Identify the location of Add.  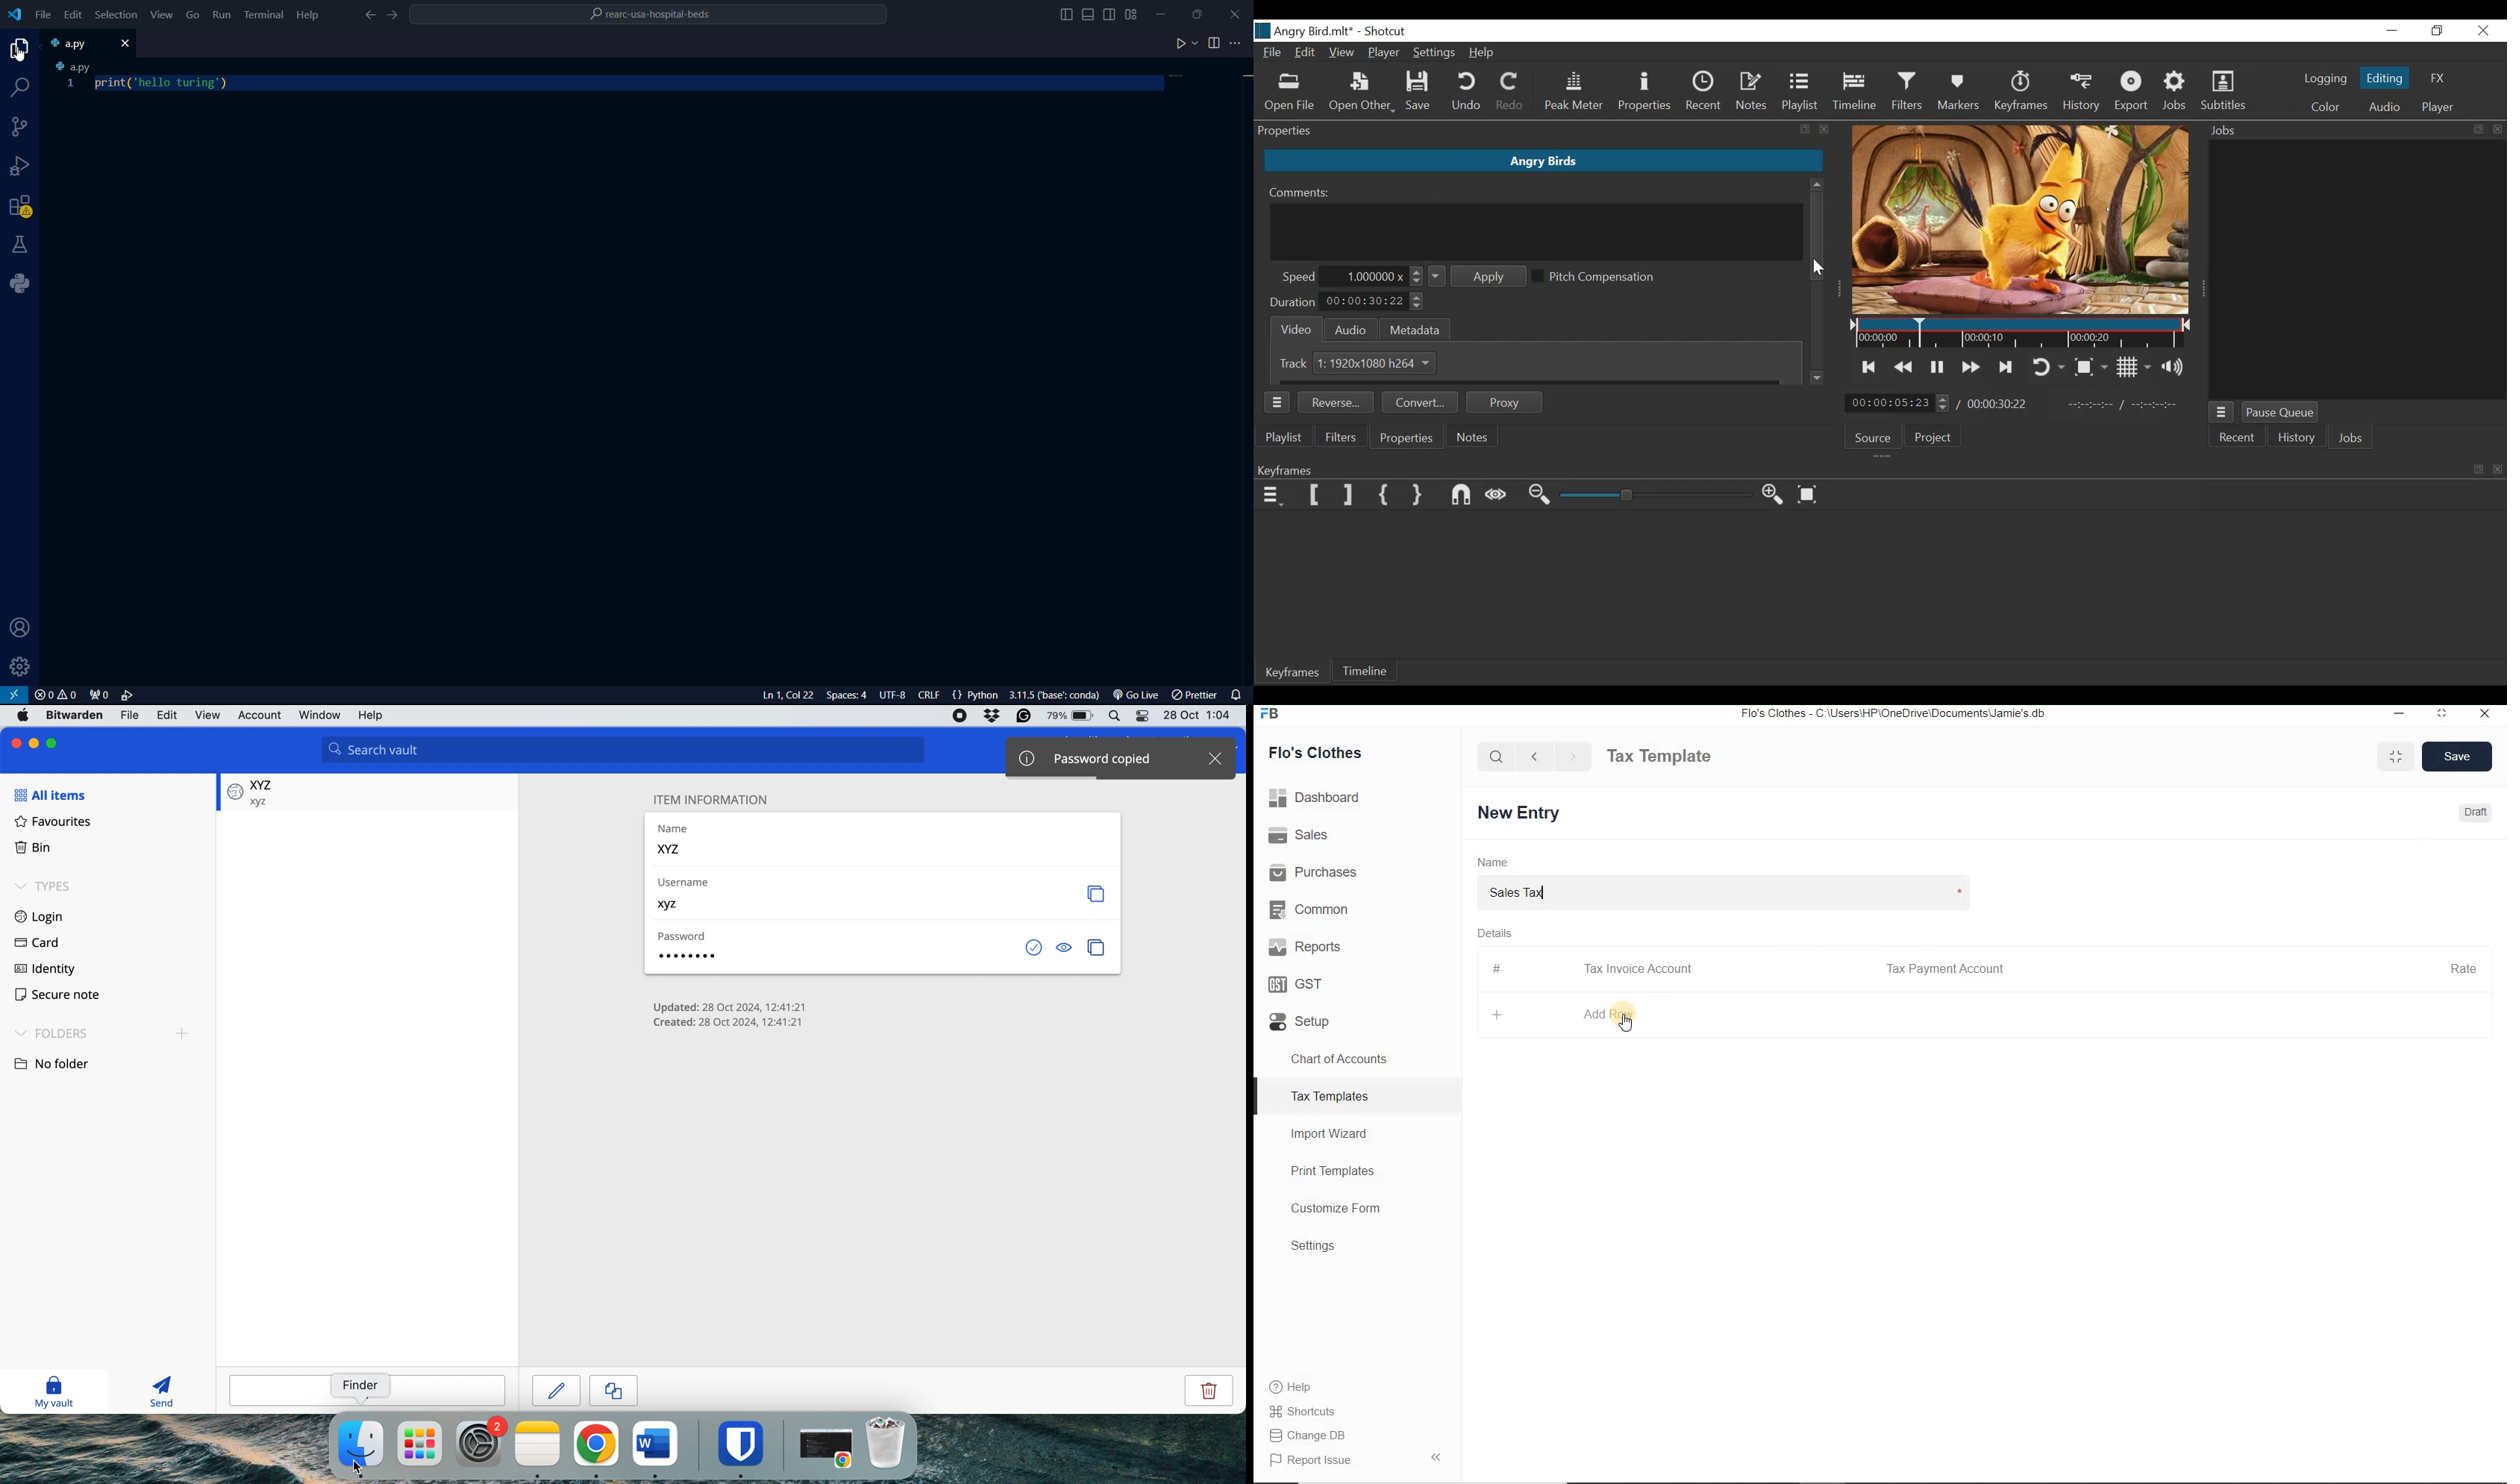
(1498, 1014).